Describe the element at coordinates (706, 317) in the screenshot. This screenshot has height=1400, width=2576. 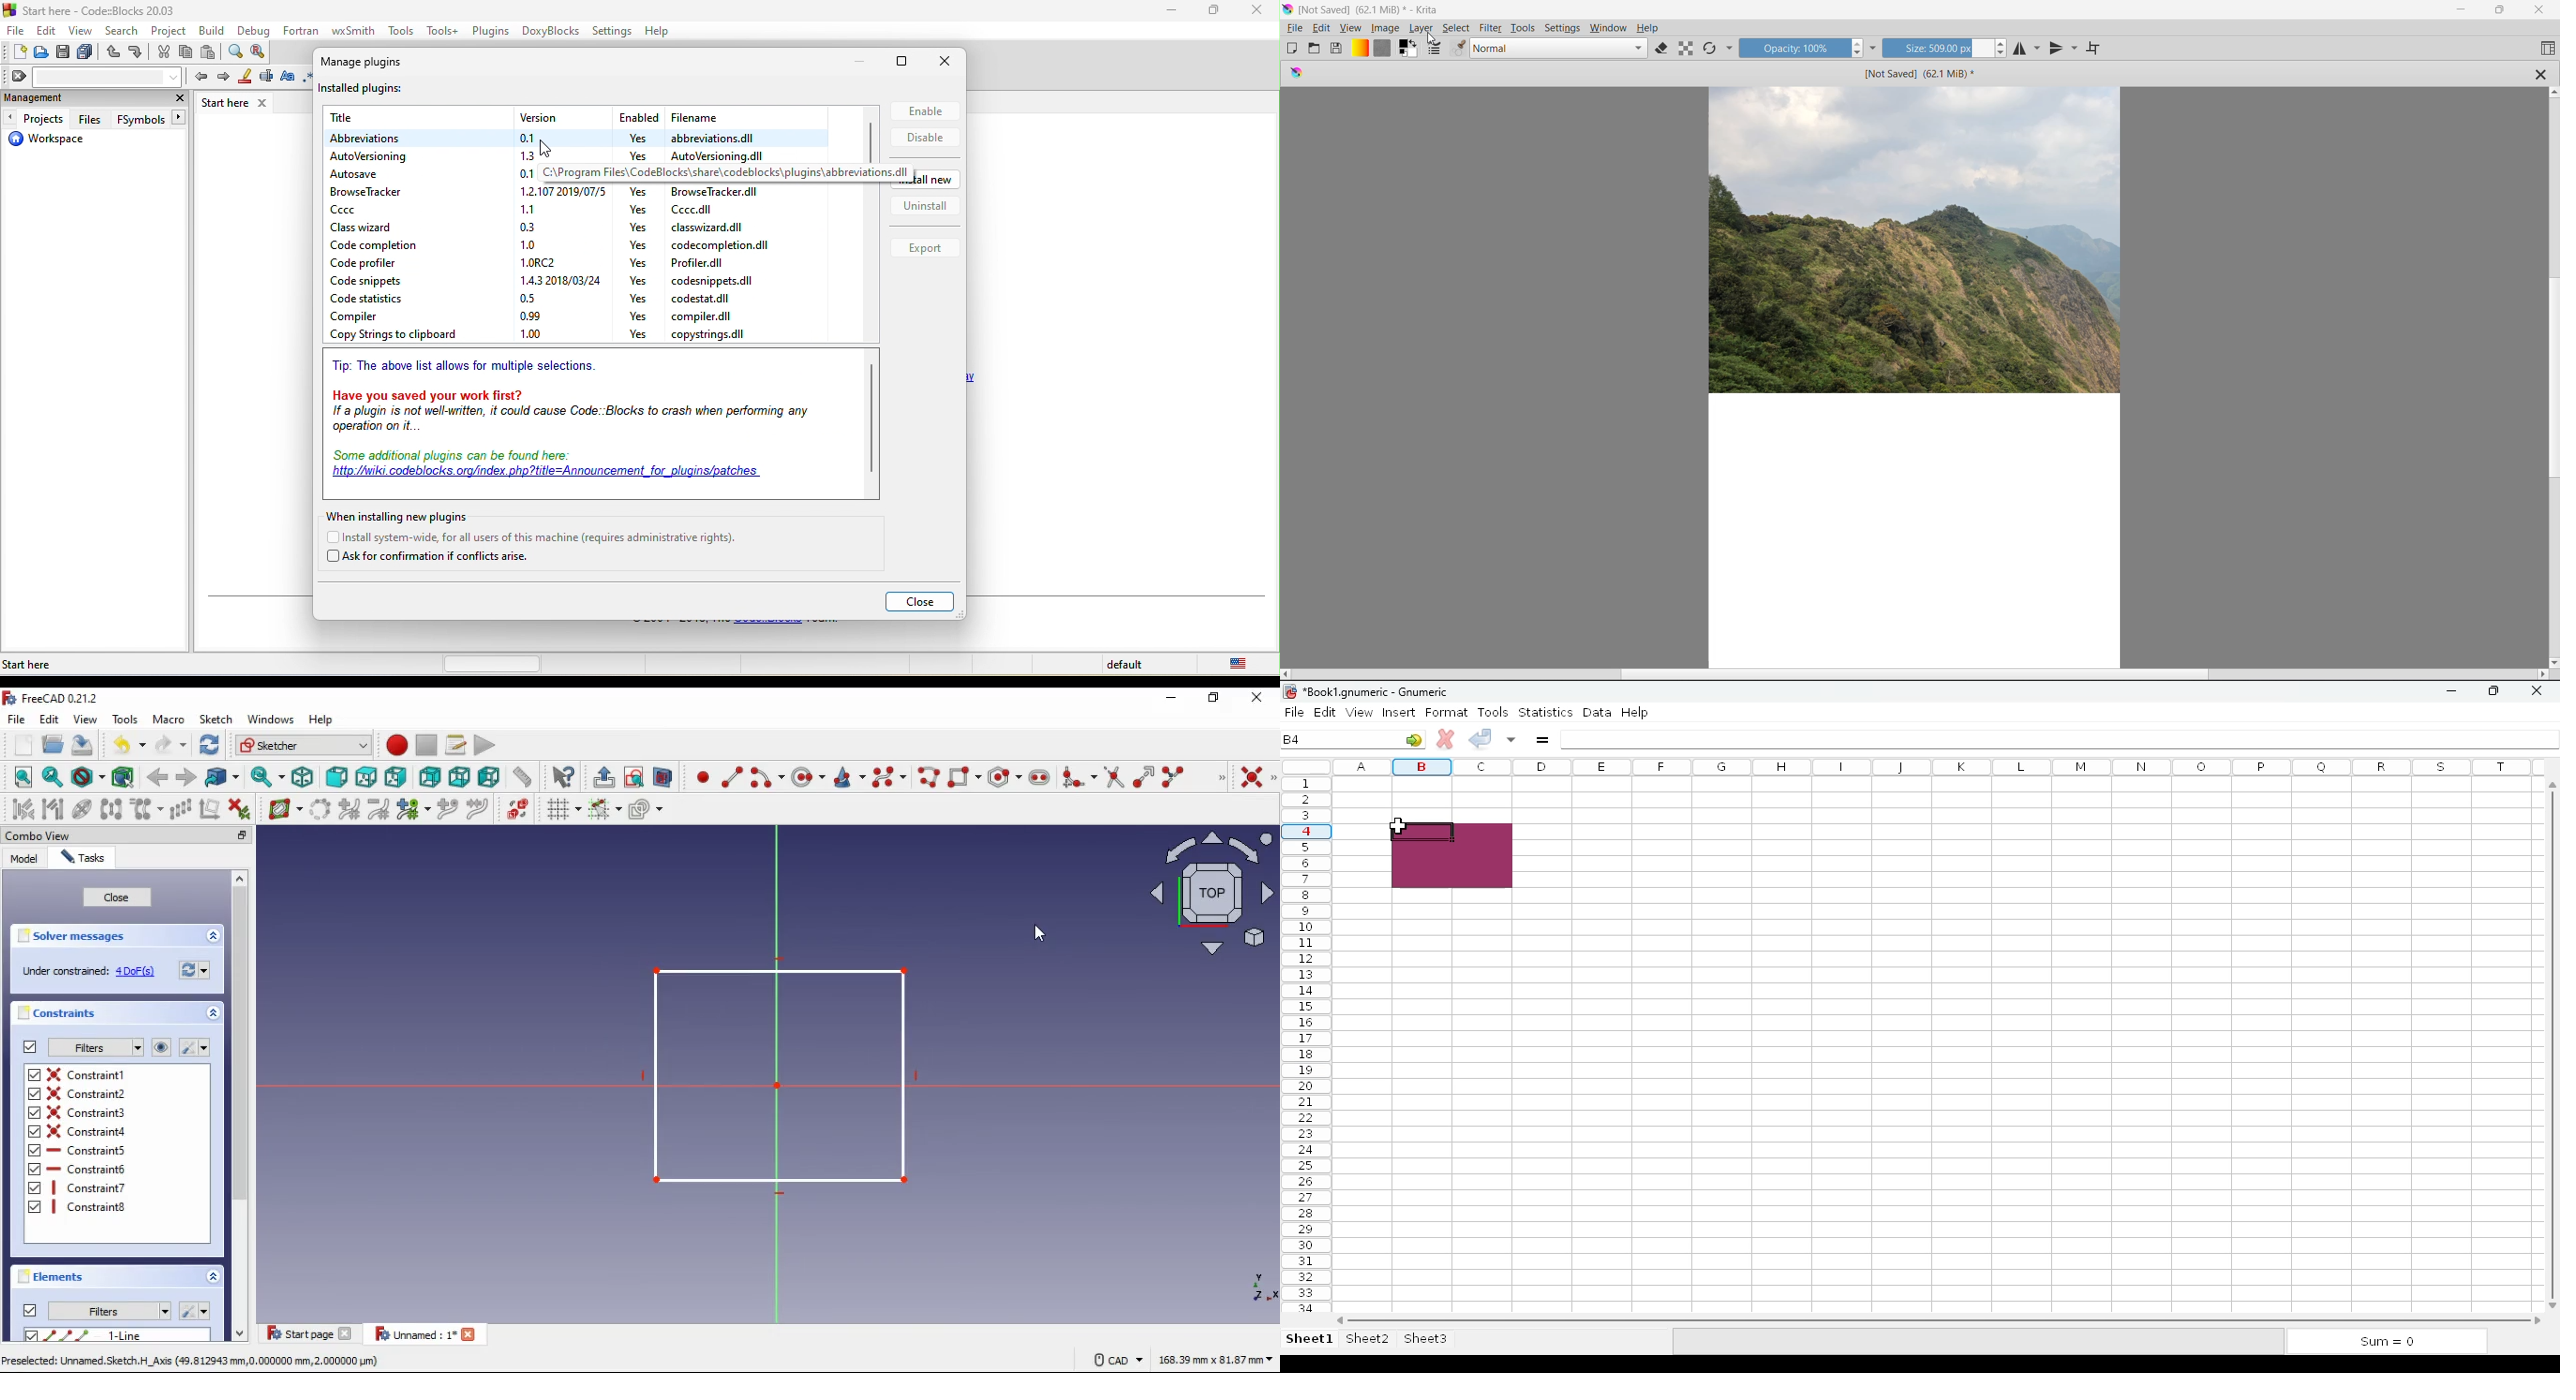
I see `file` at that location.